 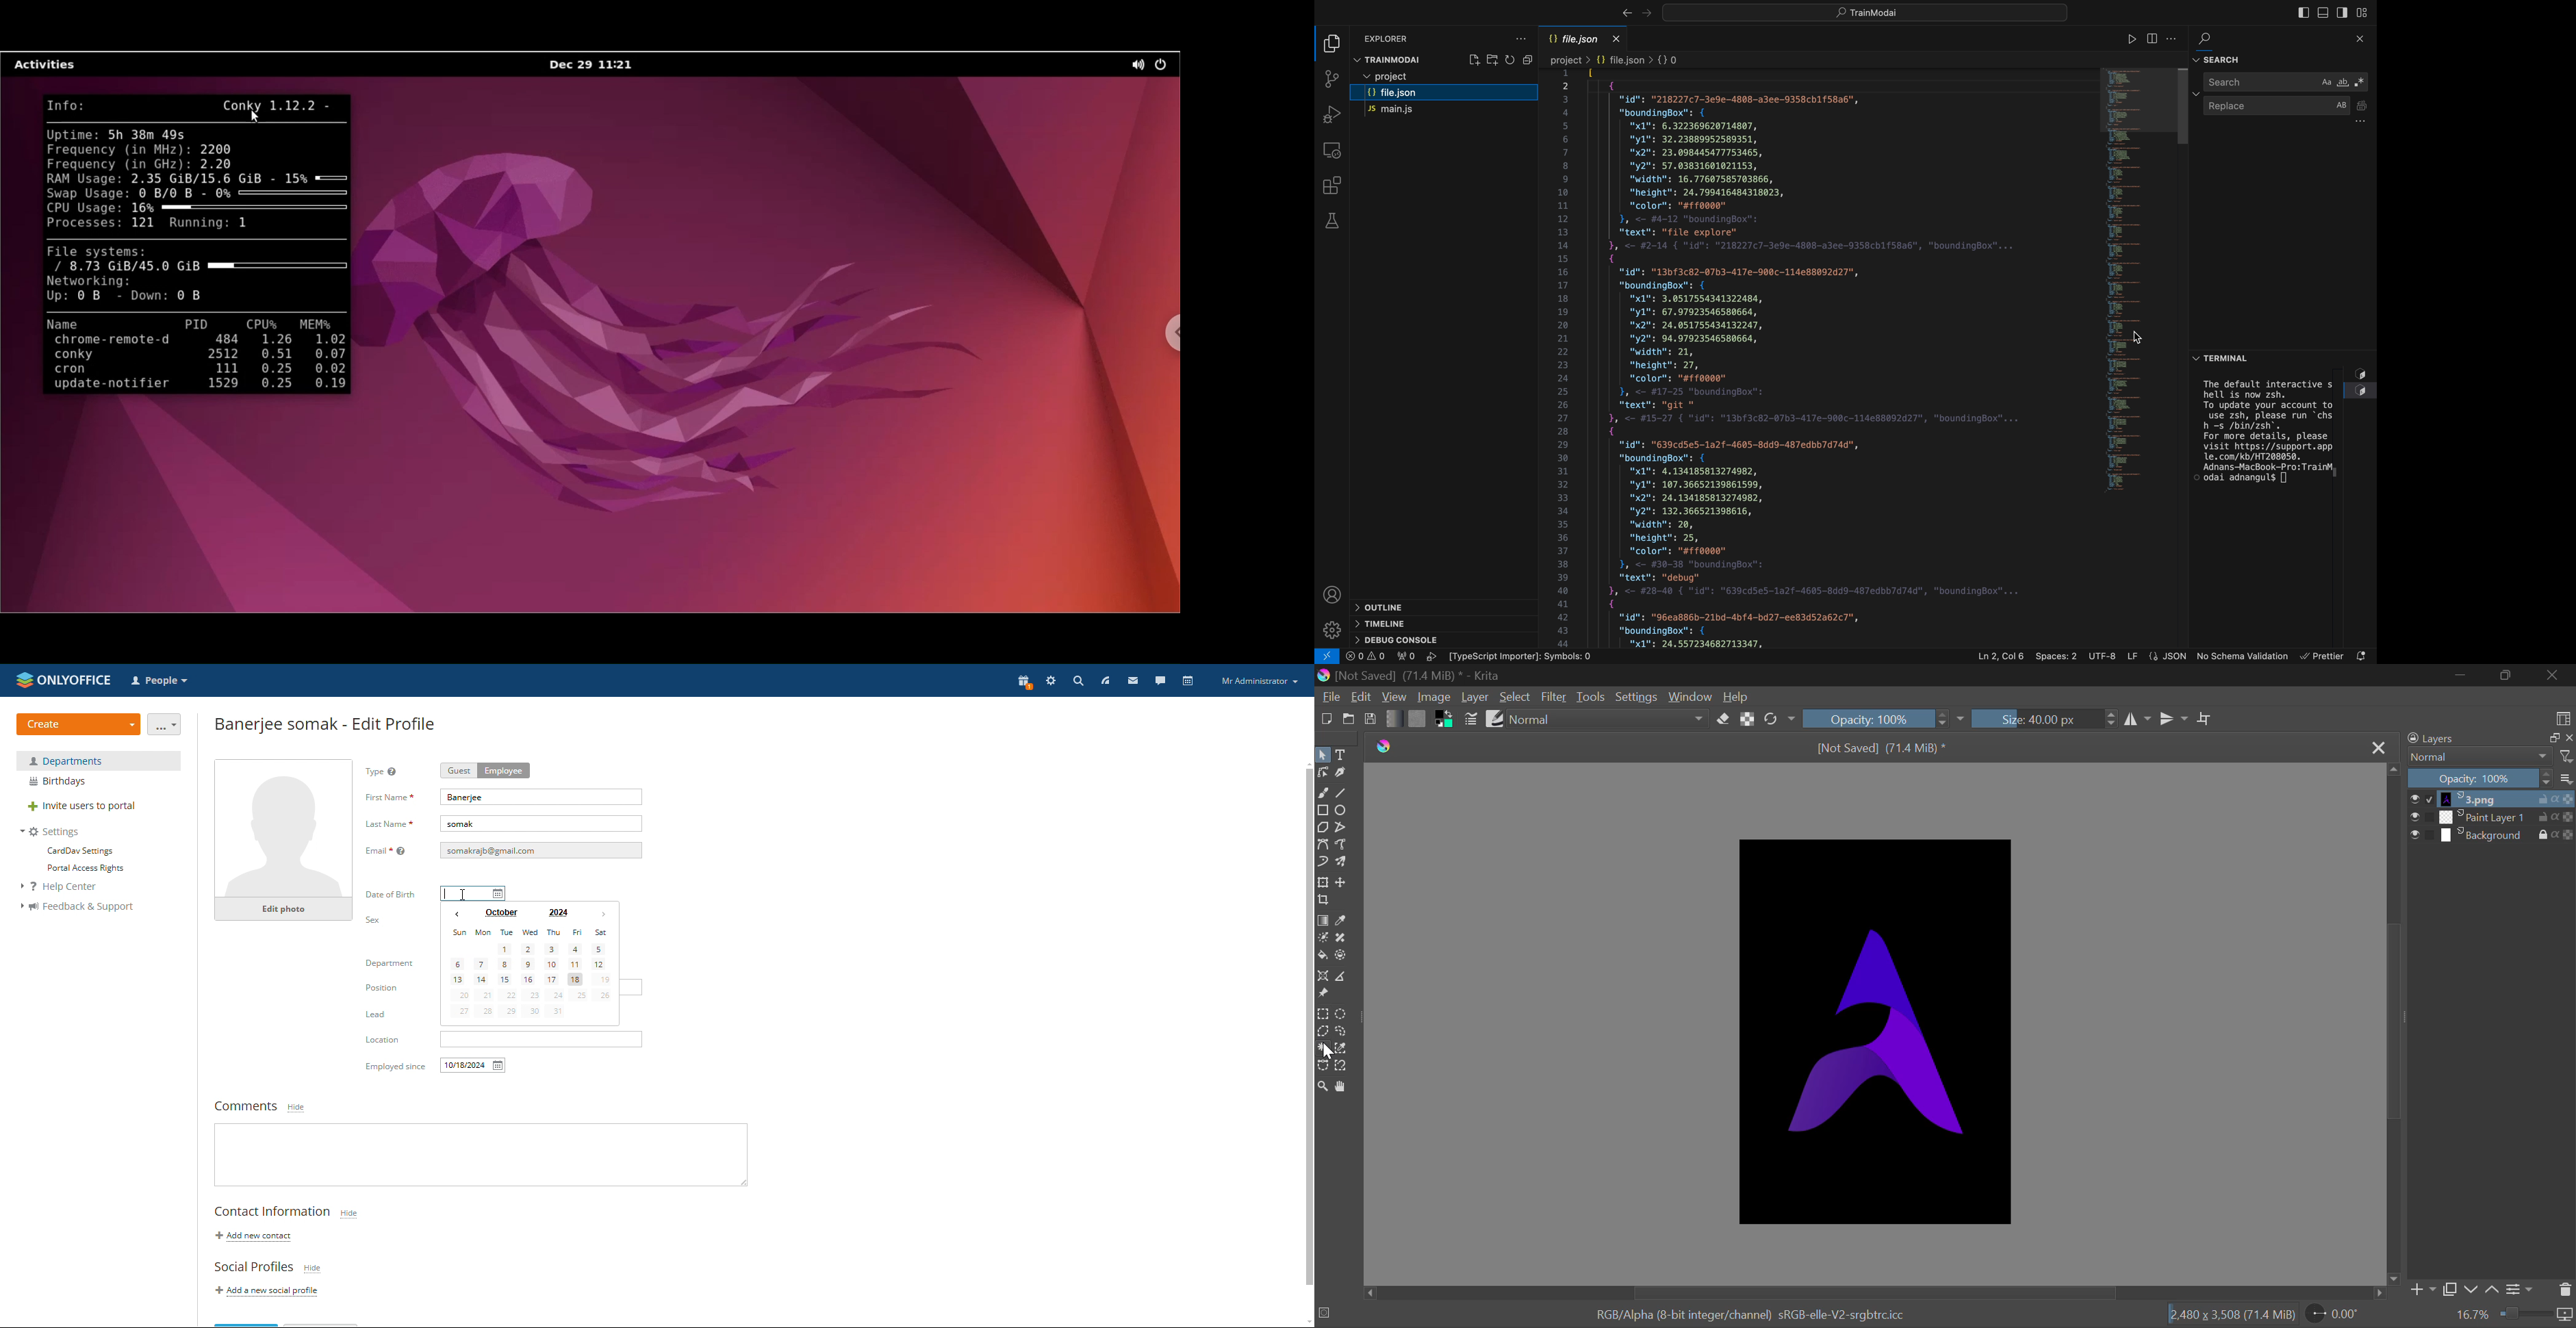 What do you see at coordinates (1132, 680) in the screenshot?
I see `mail` at bounding box center [1132, 680].